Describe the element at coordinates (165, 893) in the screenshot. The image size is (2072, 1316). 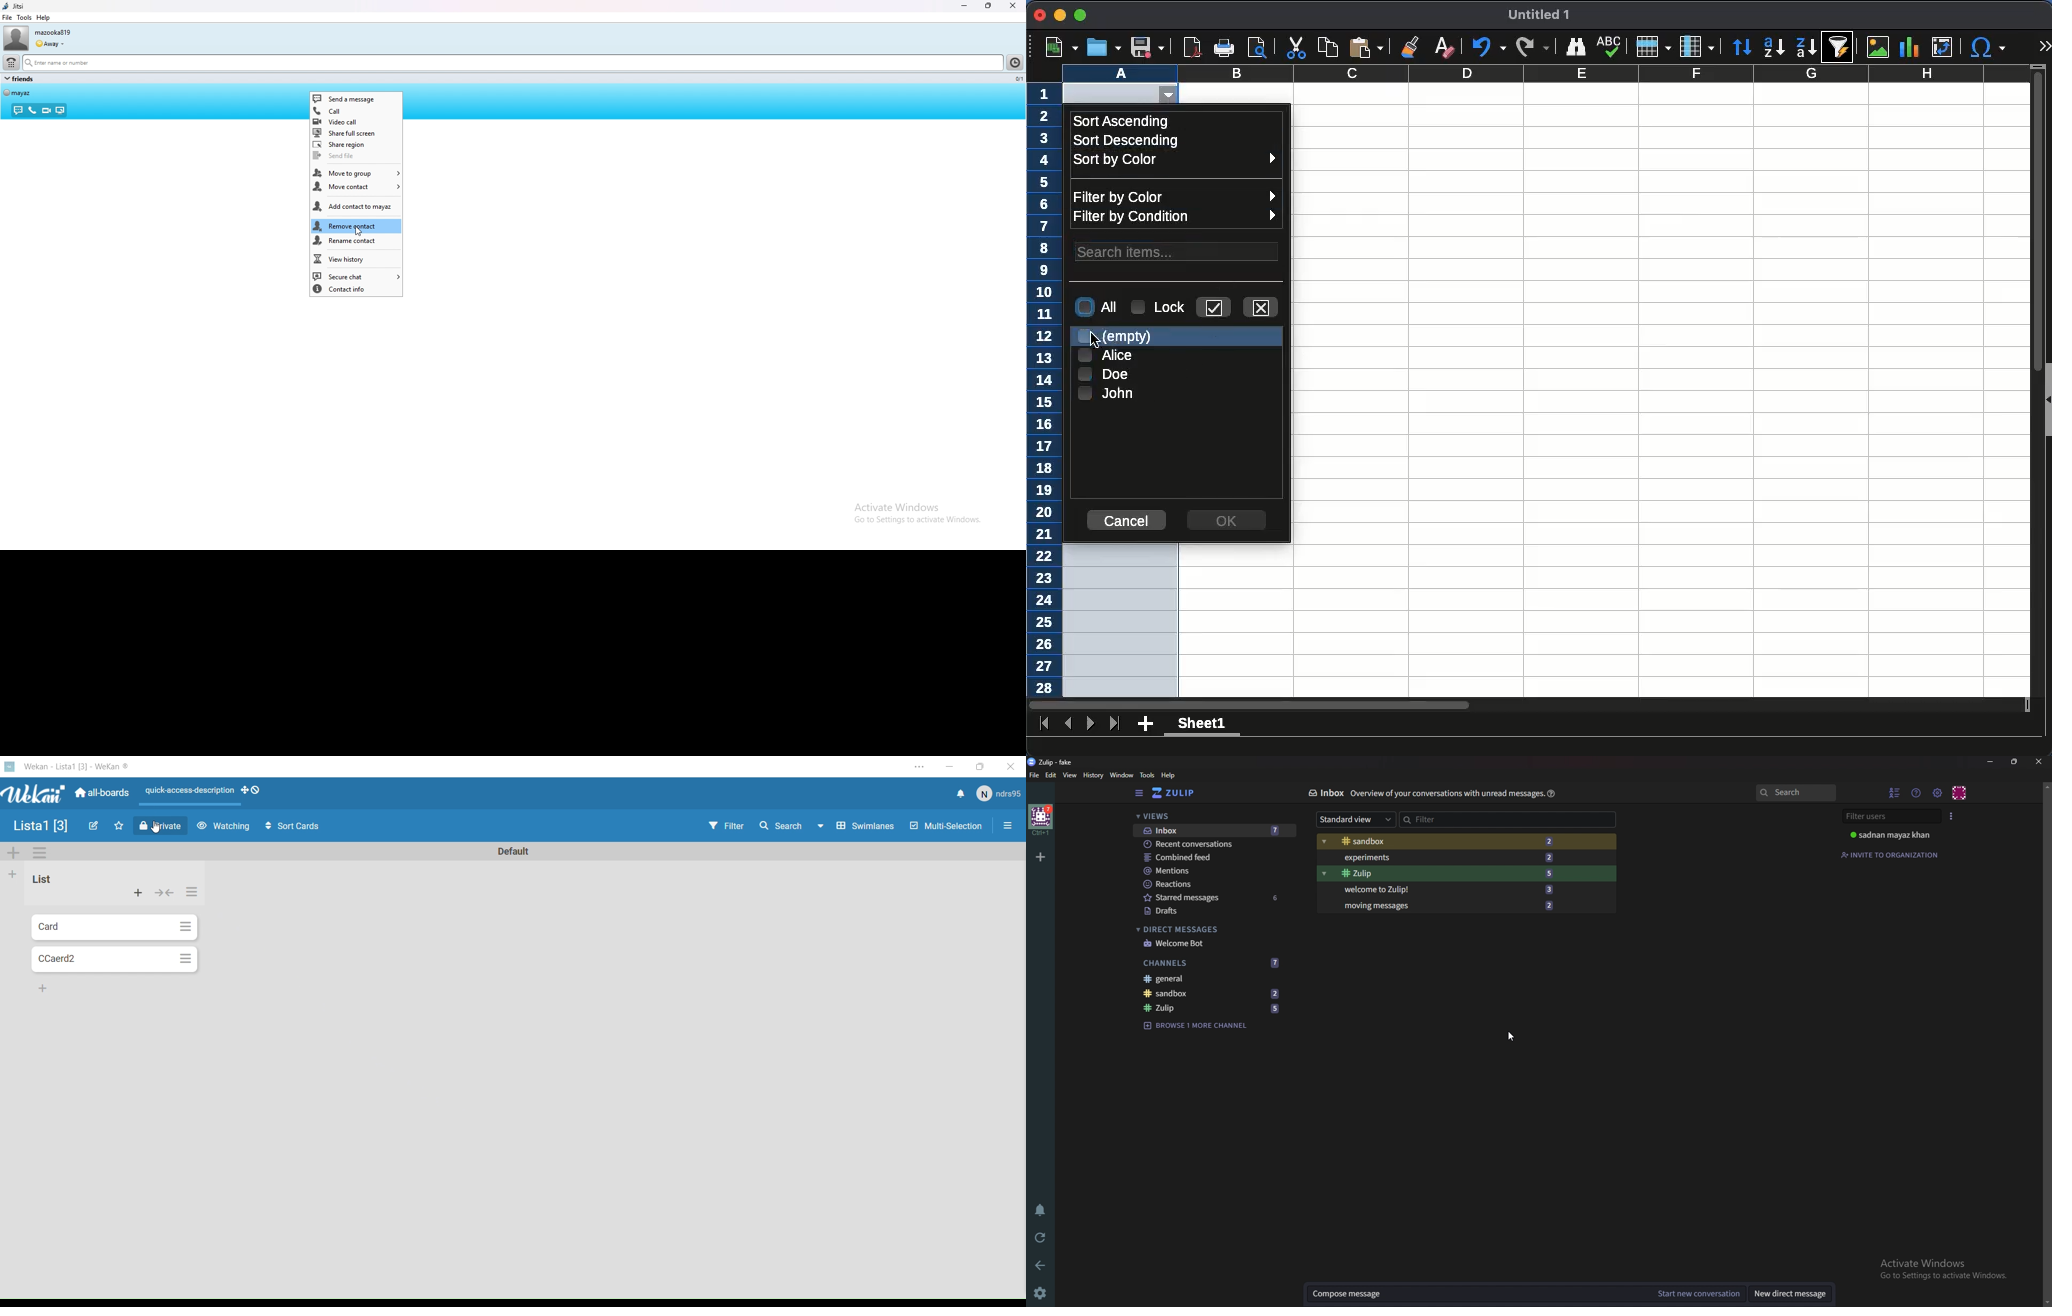
I see `Collapse` at that location.